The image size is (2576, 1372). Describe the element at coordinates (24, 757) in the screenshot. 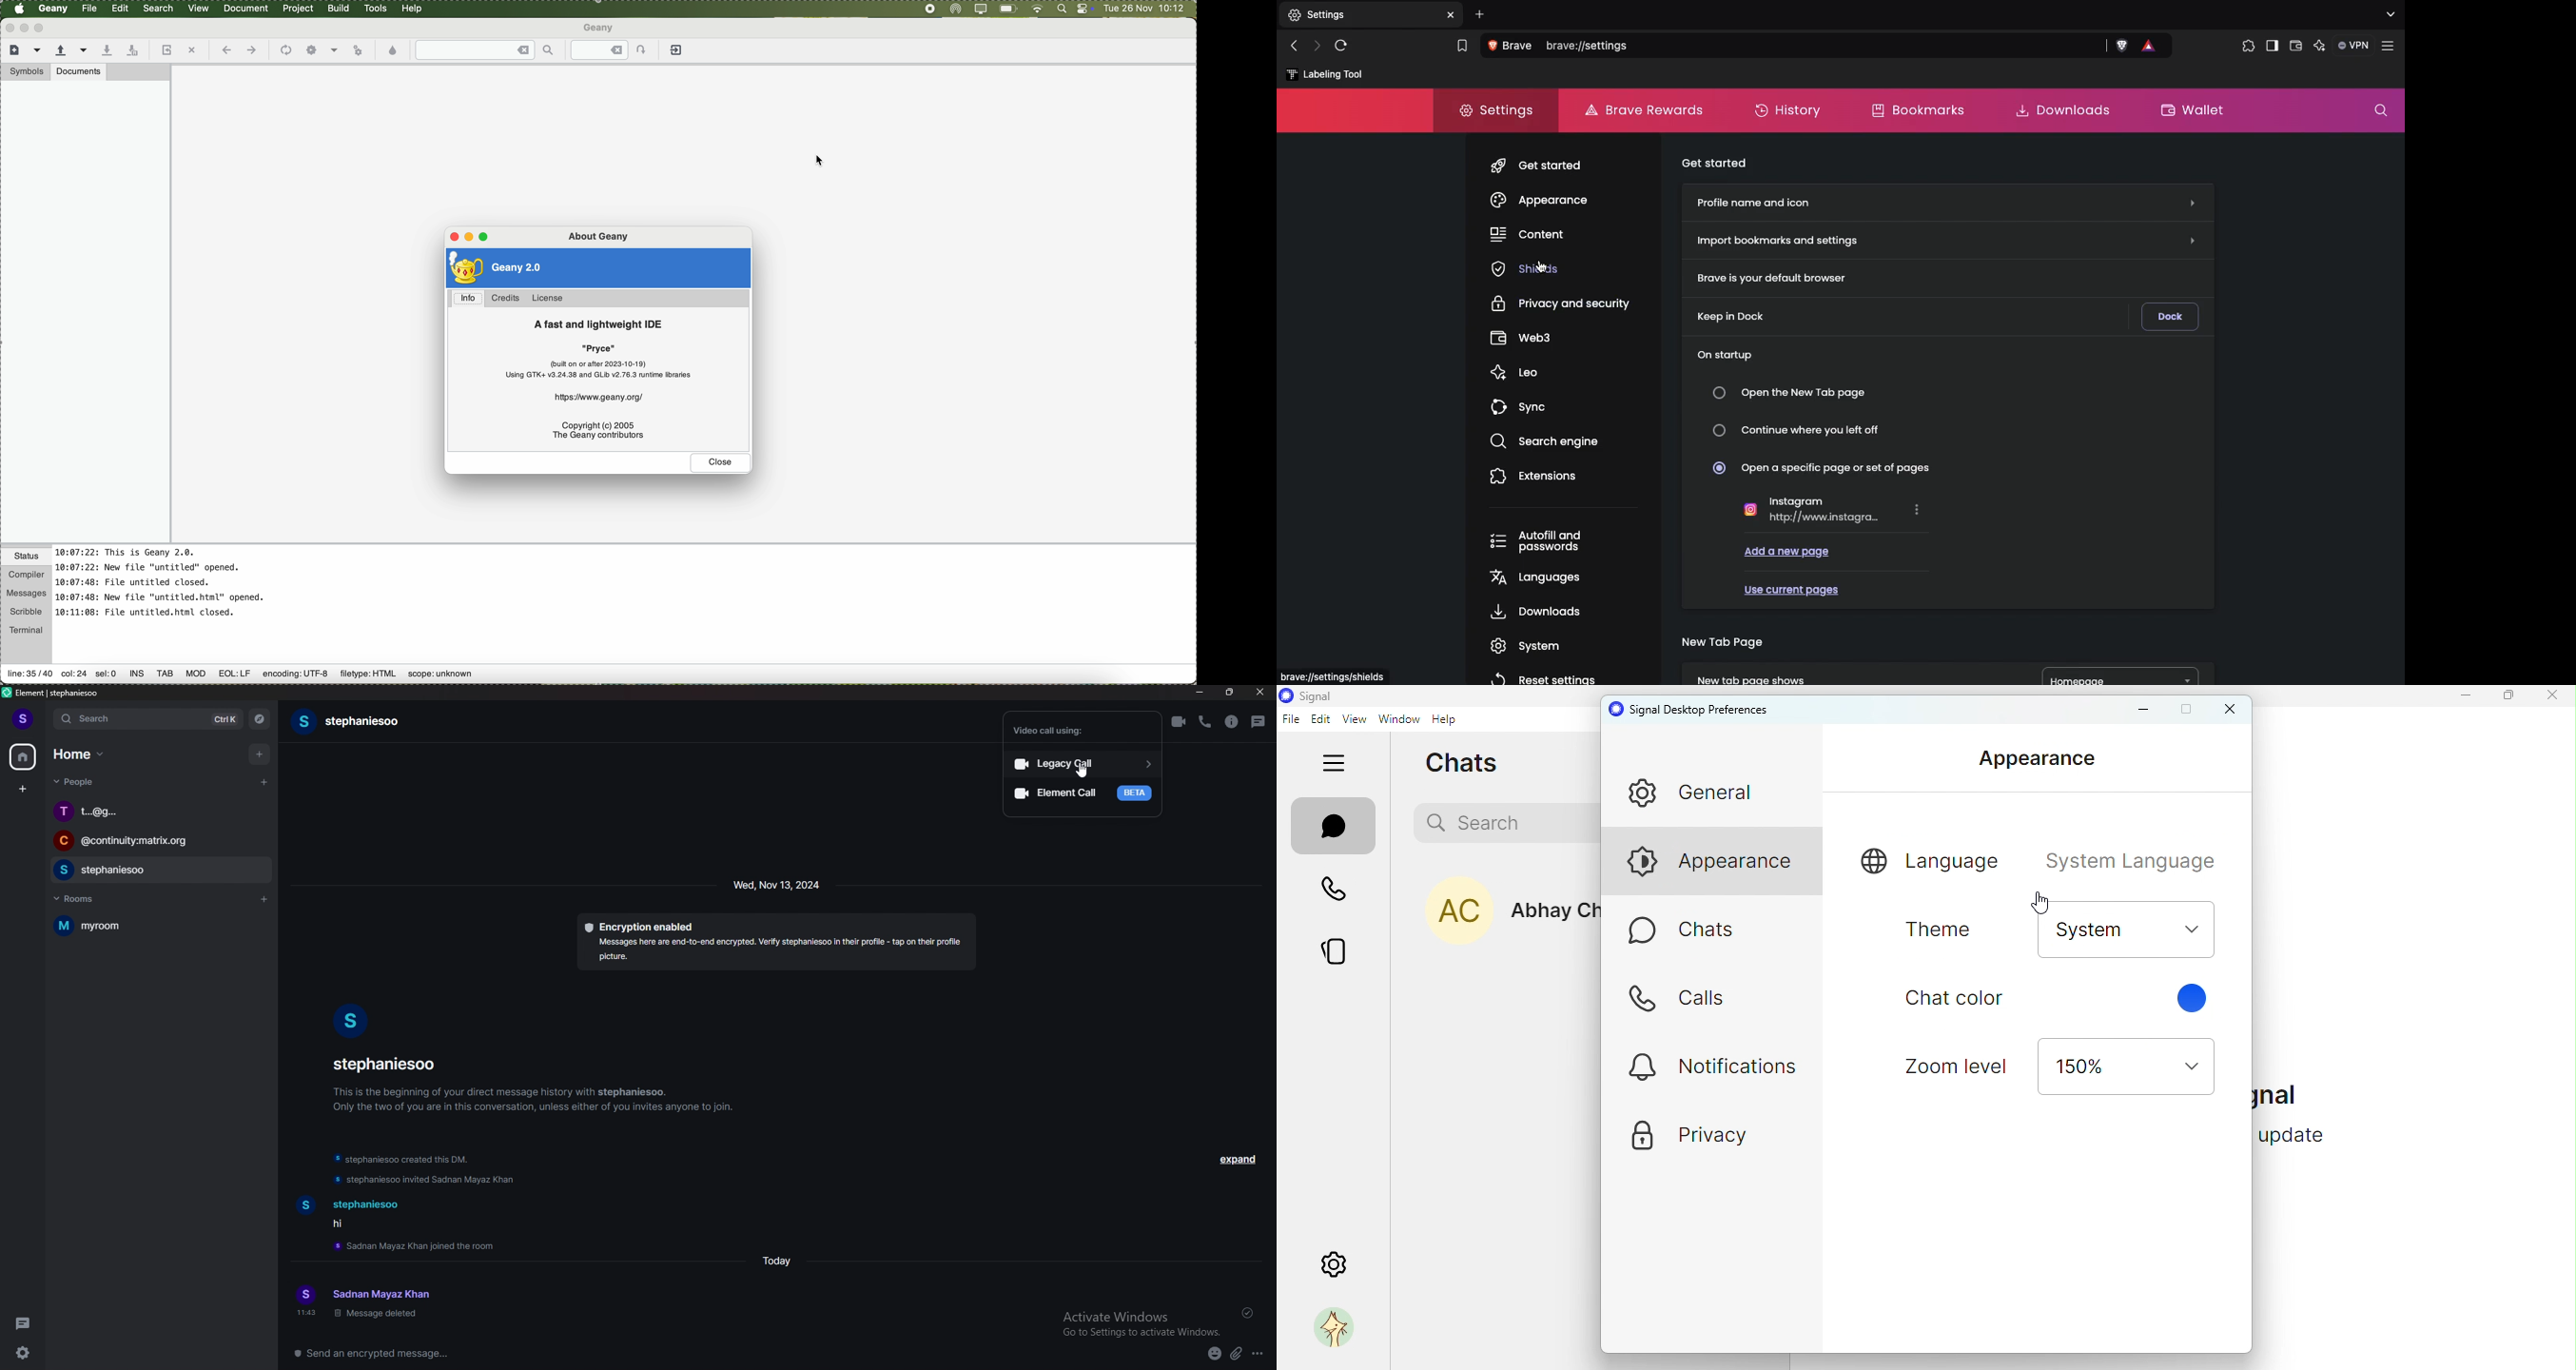

I see `home` at that location.